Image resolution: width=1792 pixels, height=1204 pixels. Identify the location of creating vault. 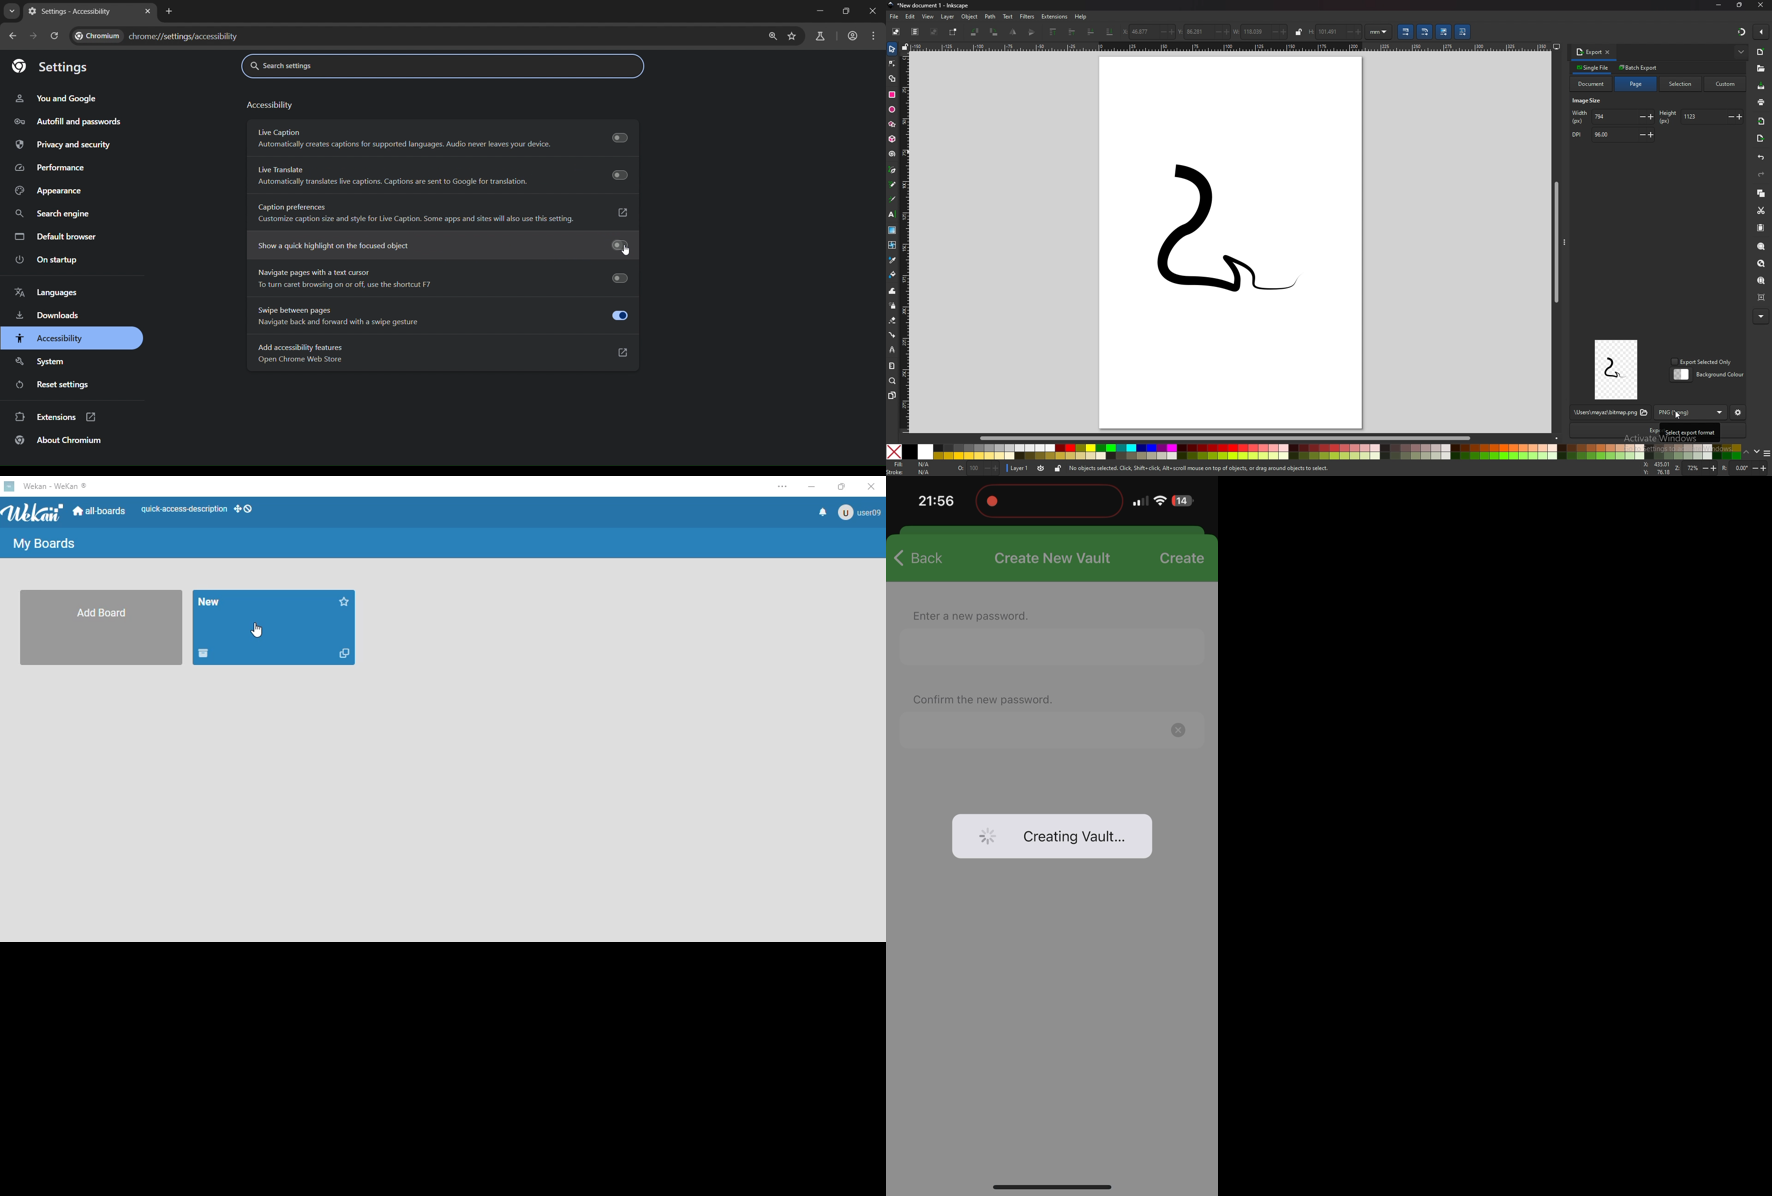
(1052, 836).